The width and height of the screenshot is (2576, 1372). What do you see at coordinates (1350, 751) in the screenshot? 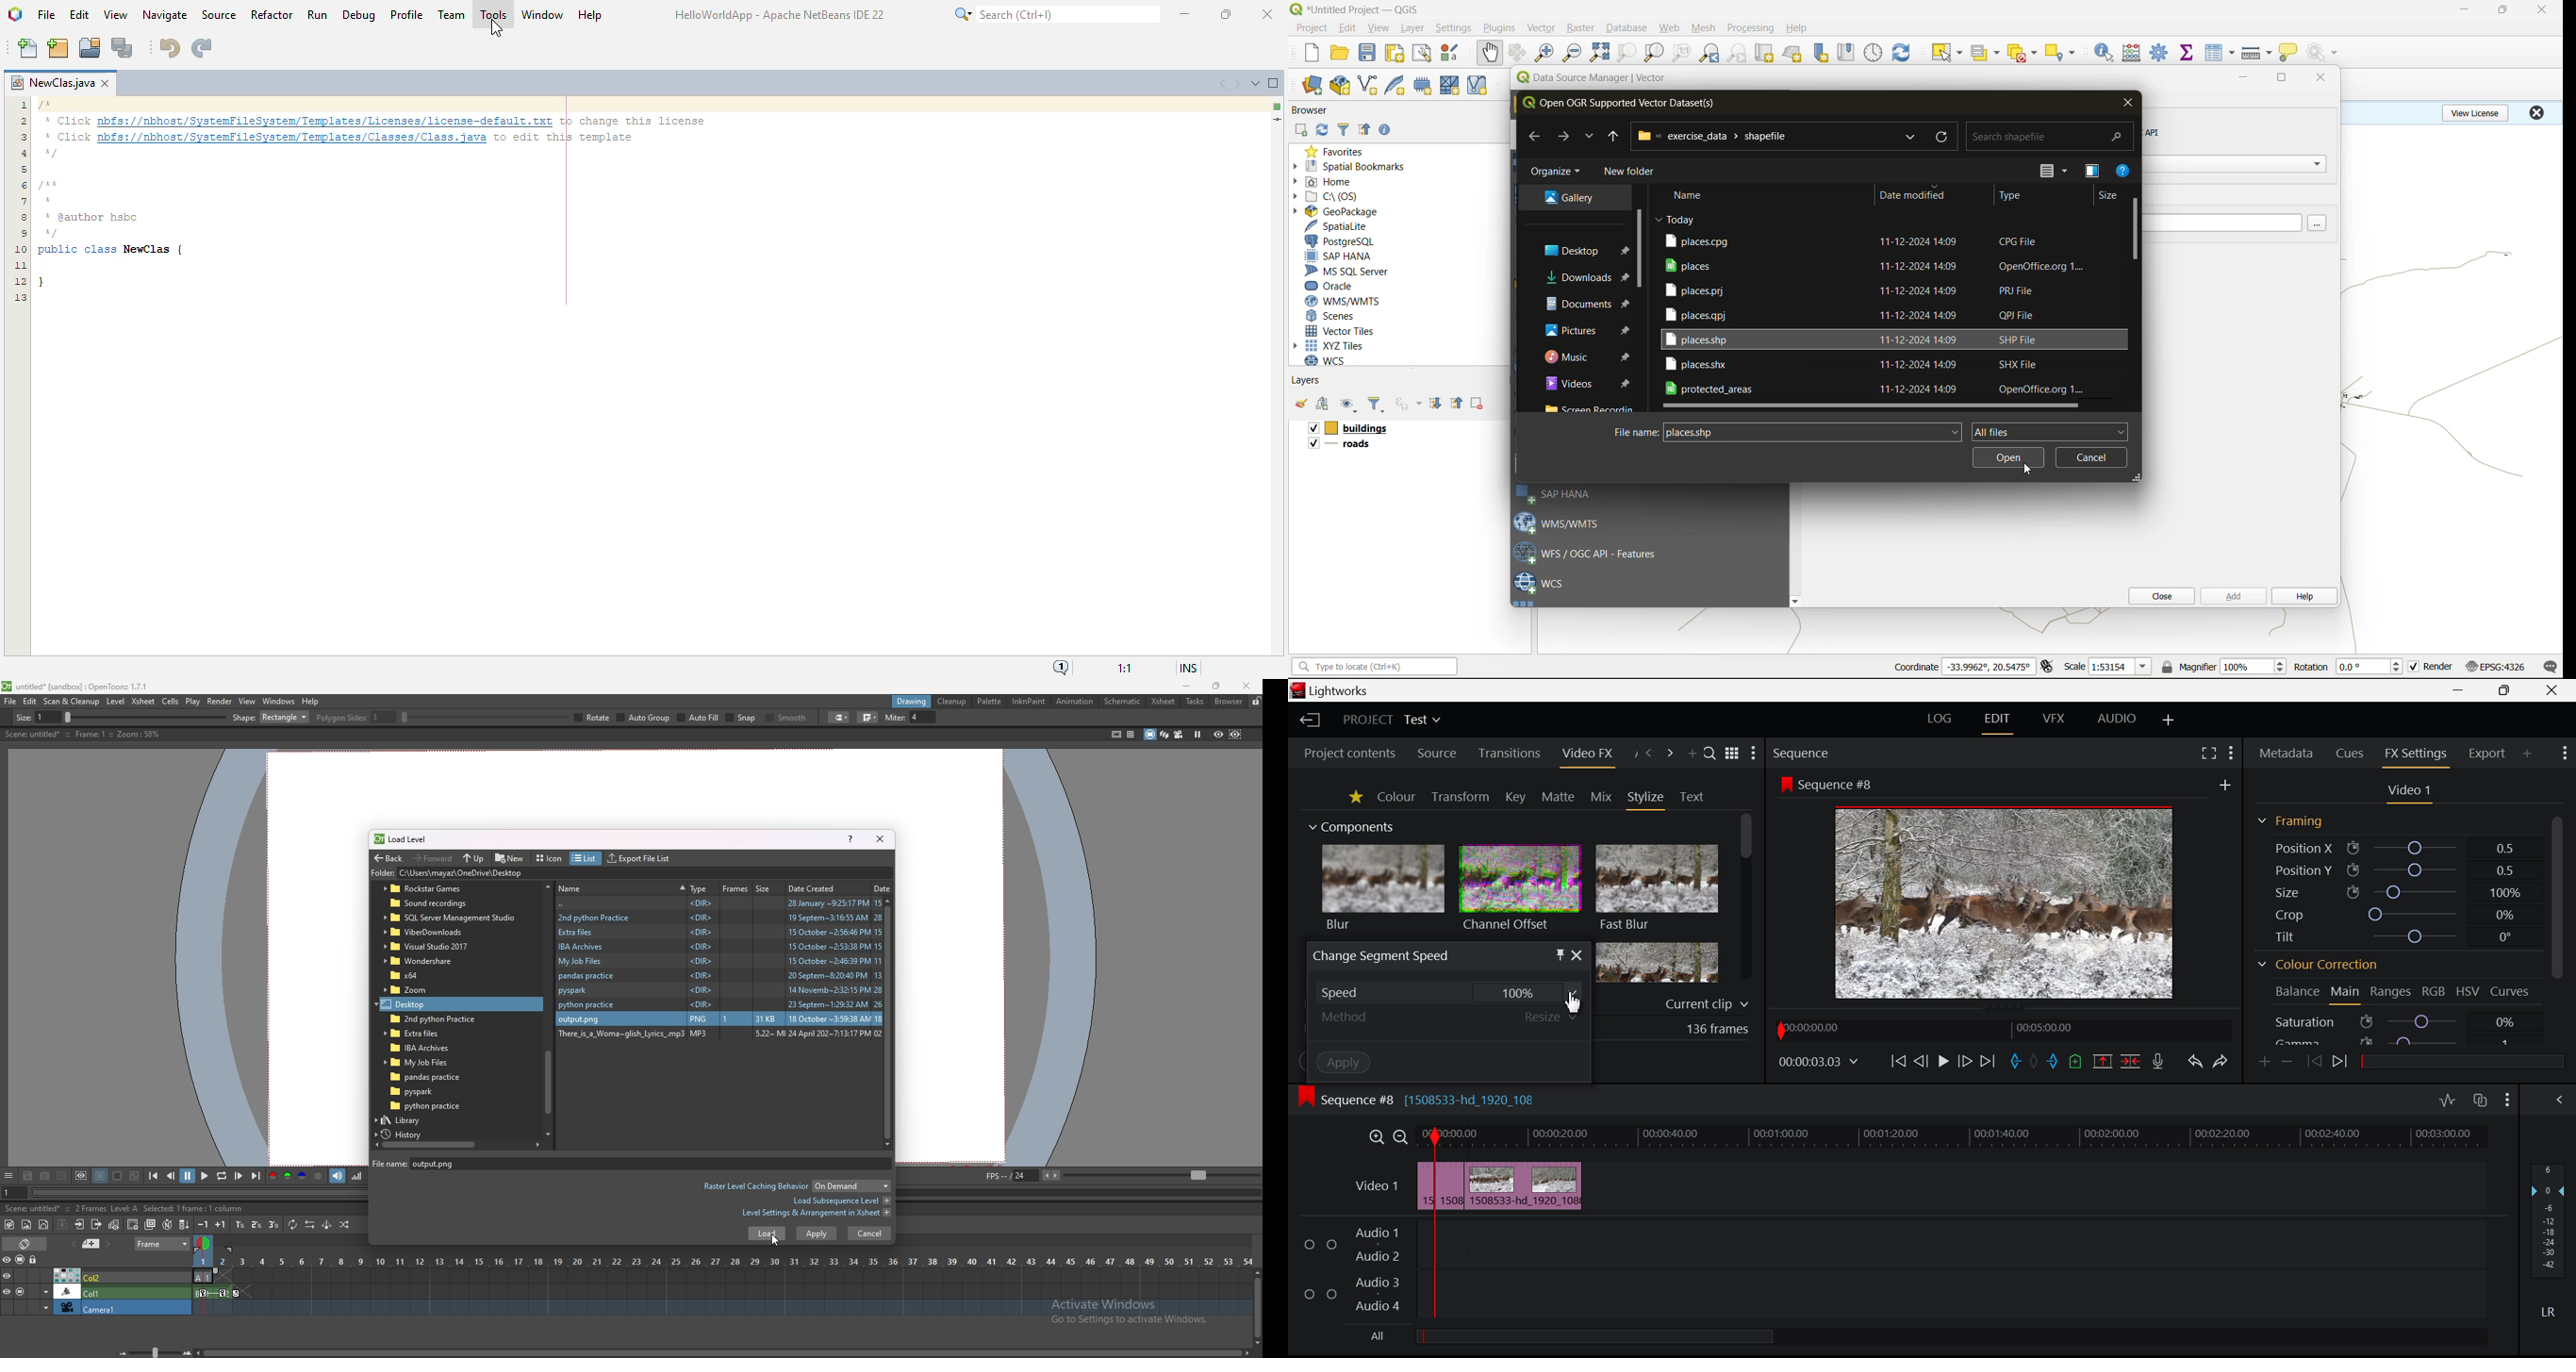
I see `Project contents` at bounding box center [1350, 751].